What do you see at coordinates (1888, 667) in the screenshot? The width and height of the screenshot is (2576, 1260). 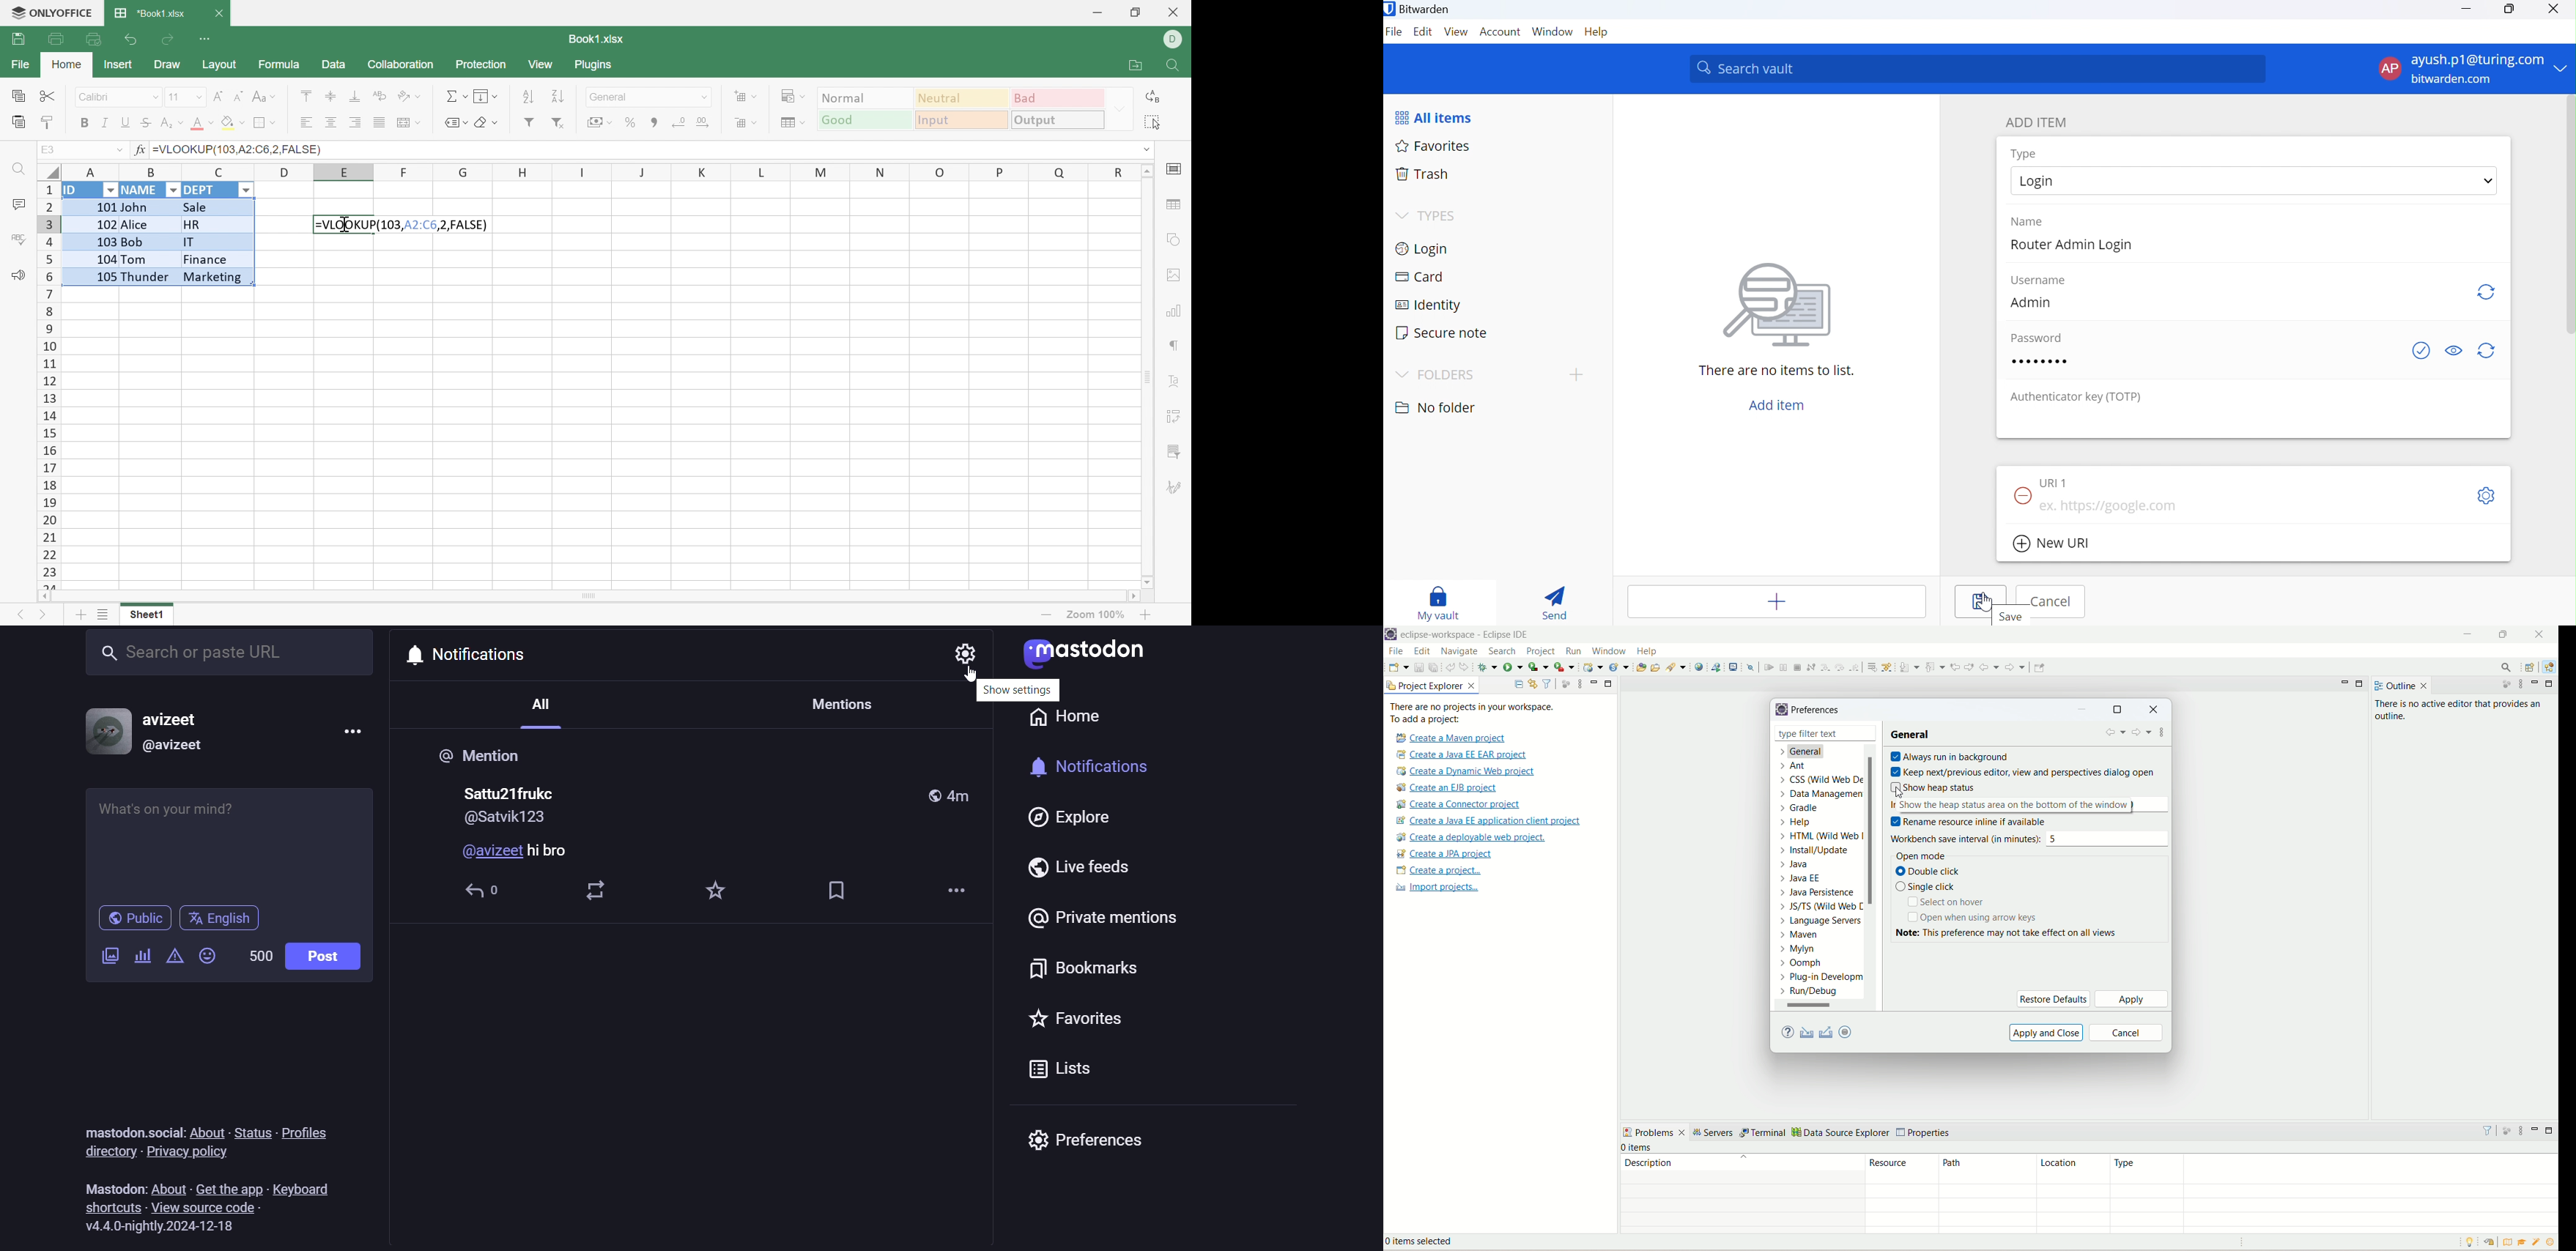 I see `use step filters` at bounding box center [1888, 667].